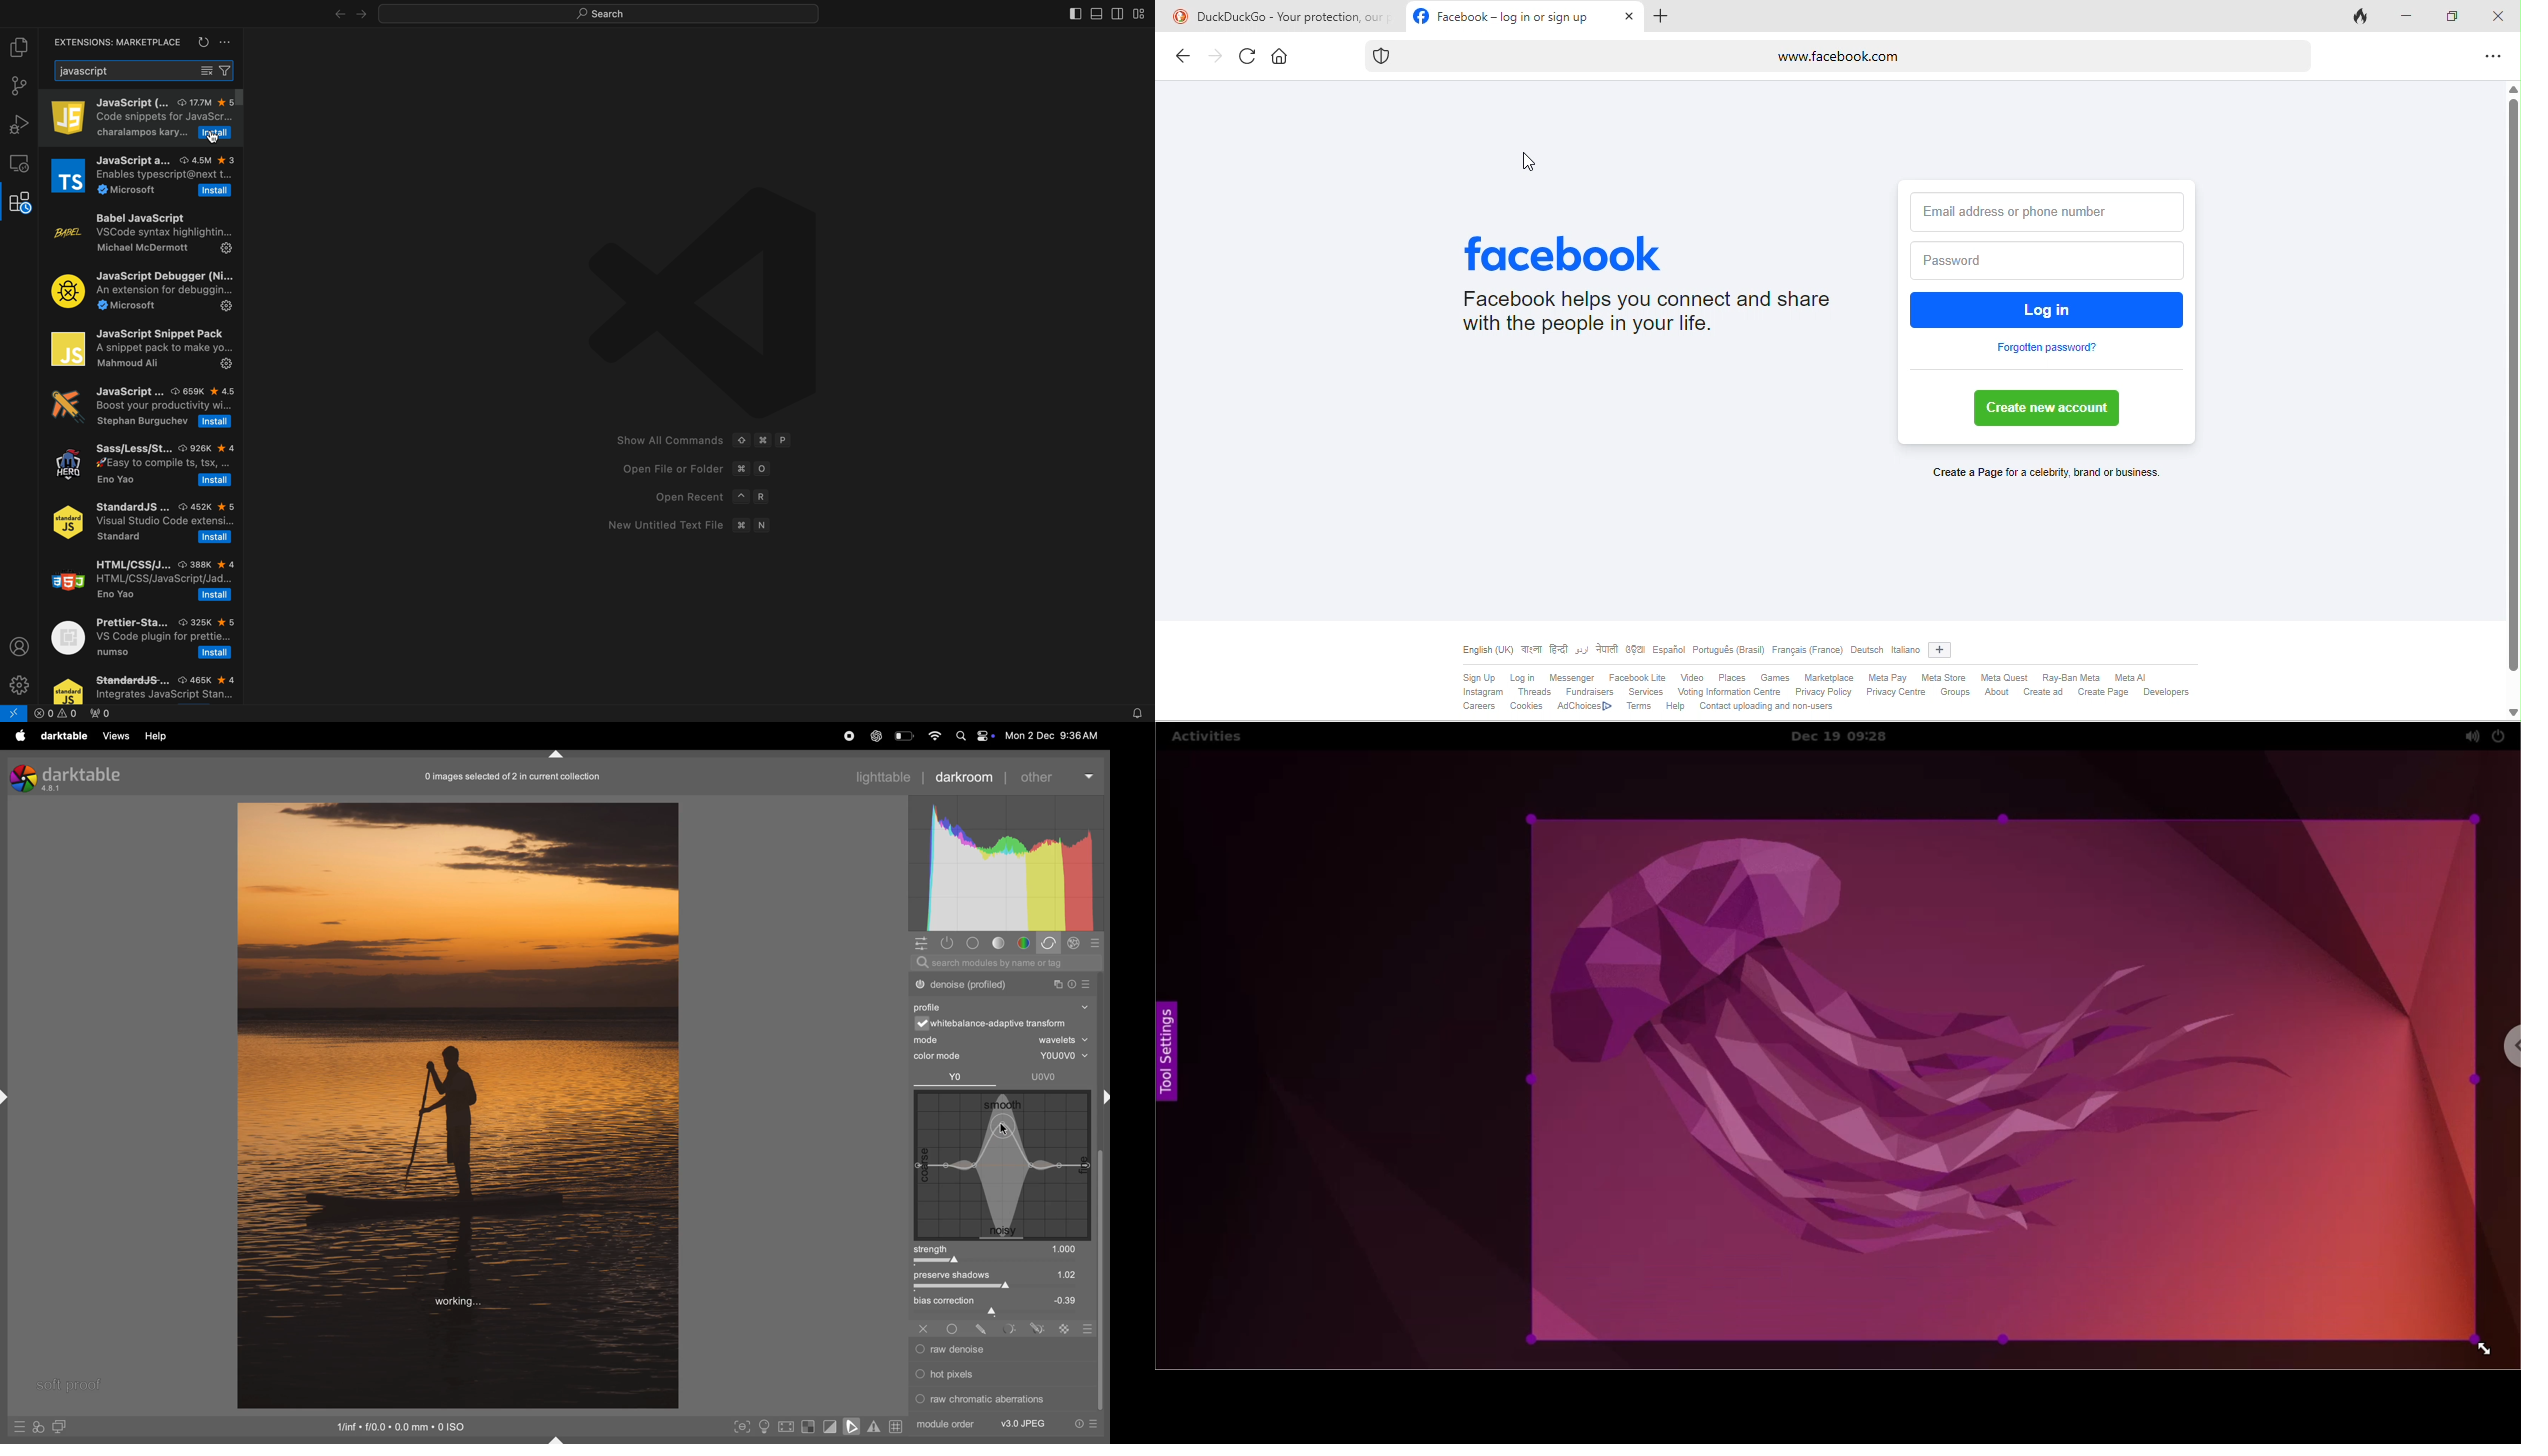 The width and height of the screenshot is (2548, 1456). Describe the element at coordinates (970, 775) in the screenshot. I see `darkroom` at that location.